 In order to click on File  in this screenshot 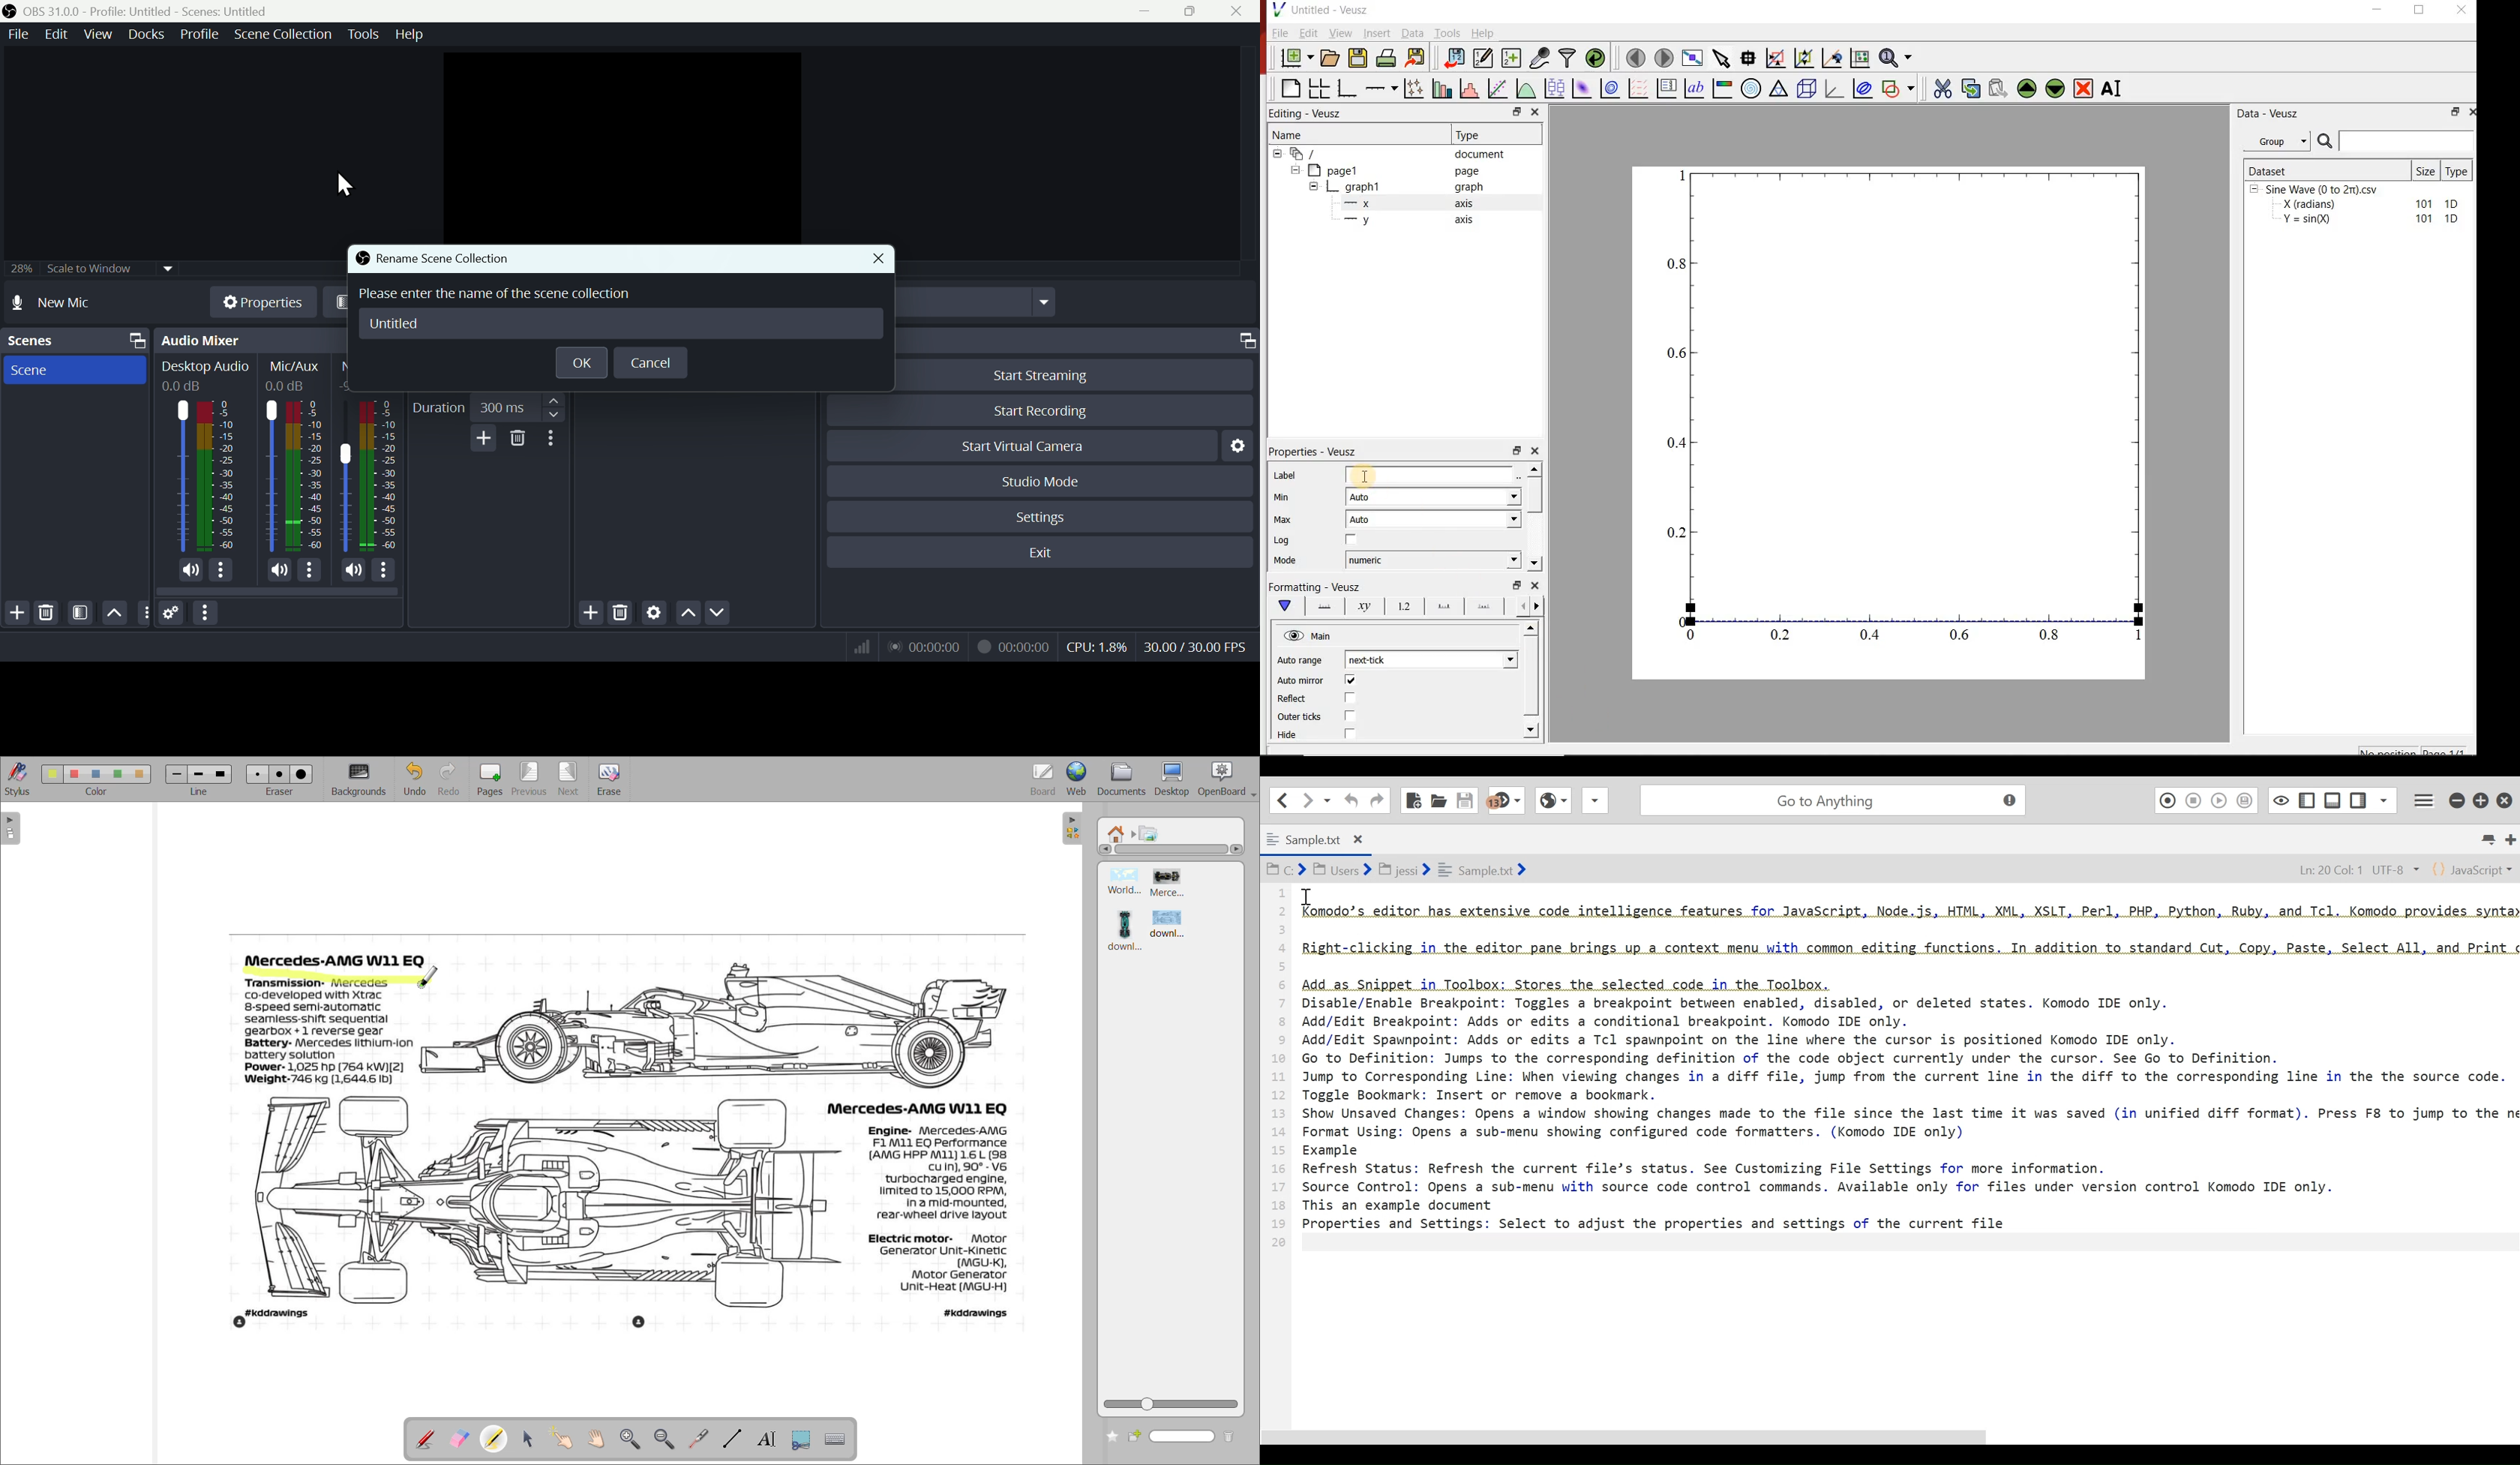, I will do `click(15, 35)`.